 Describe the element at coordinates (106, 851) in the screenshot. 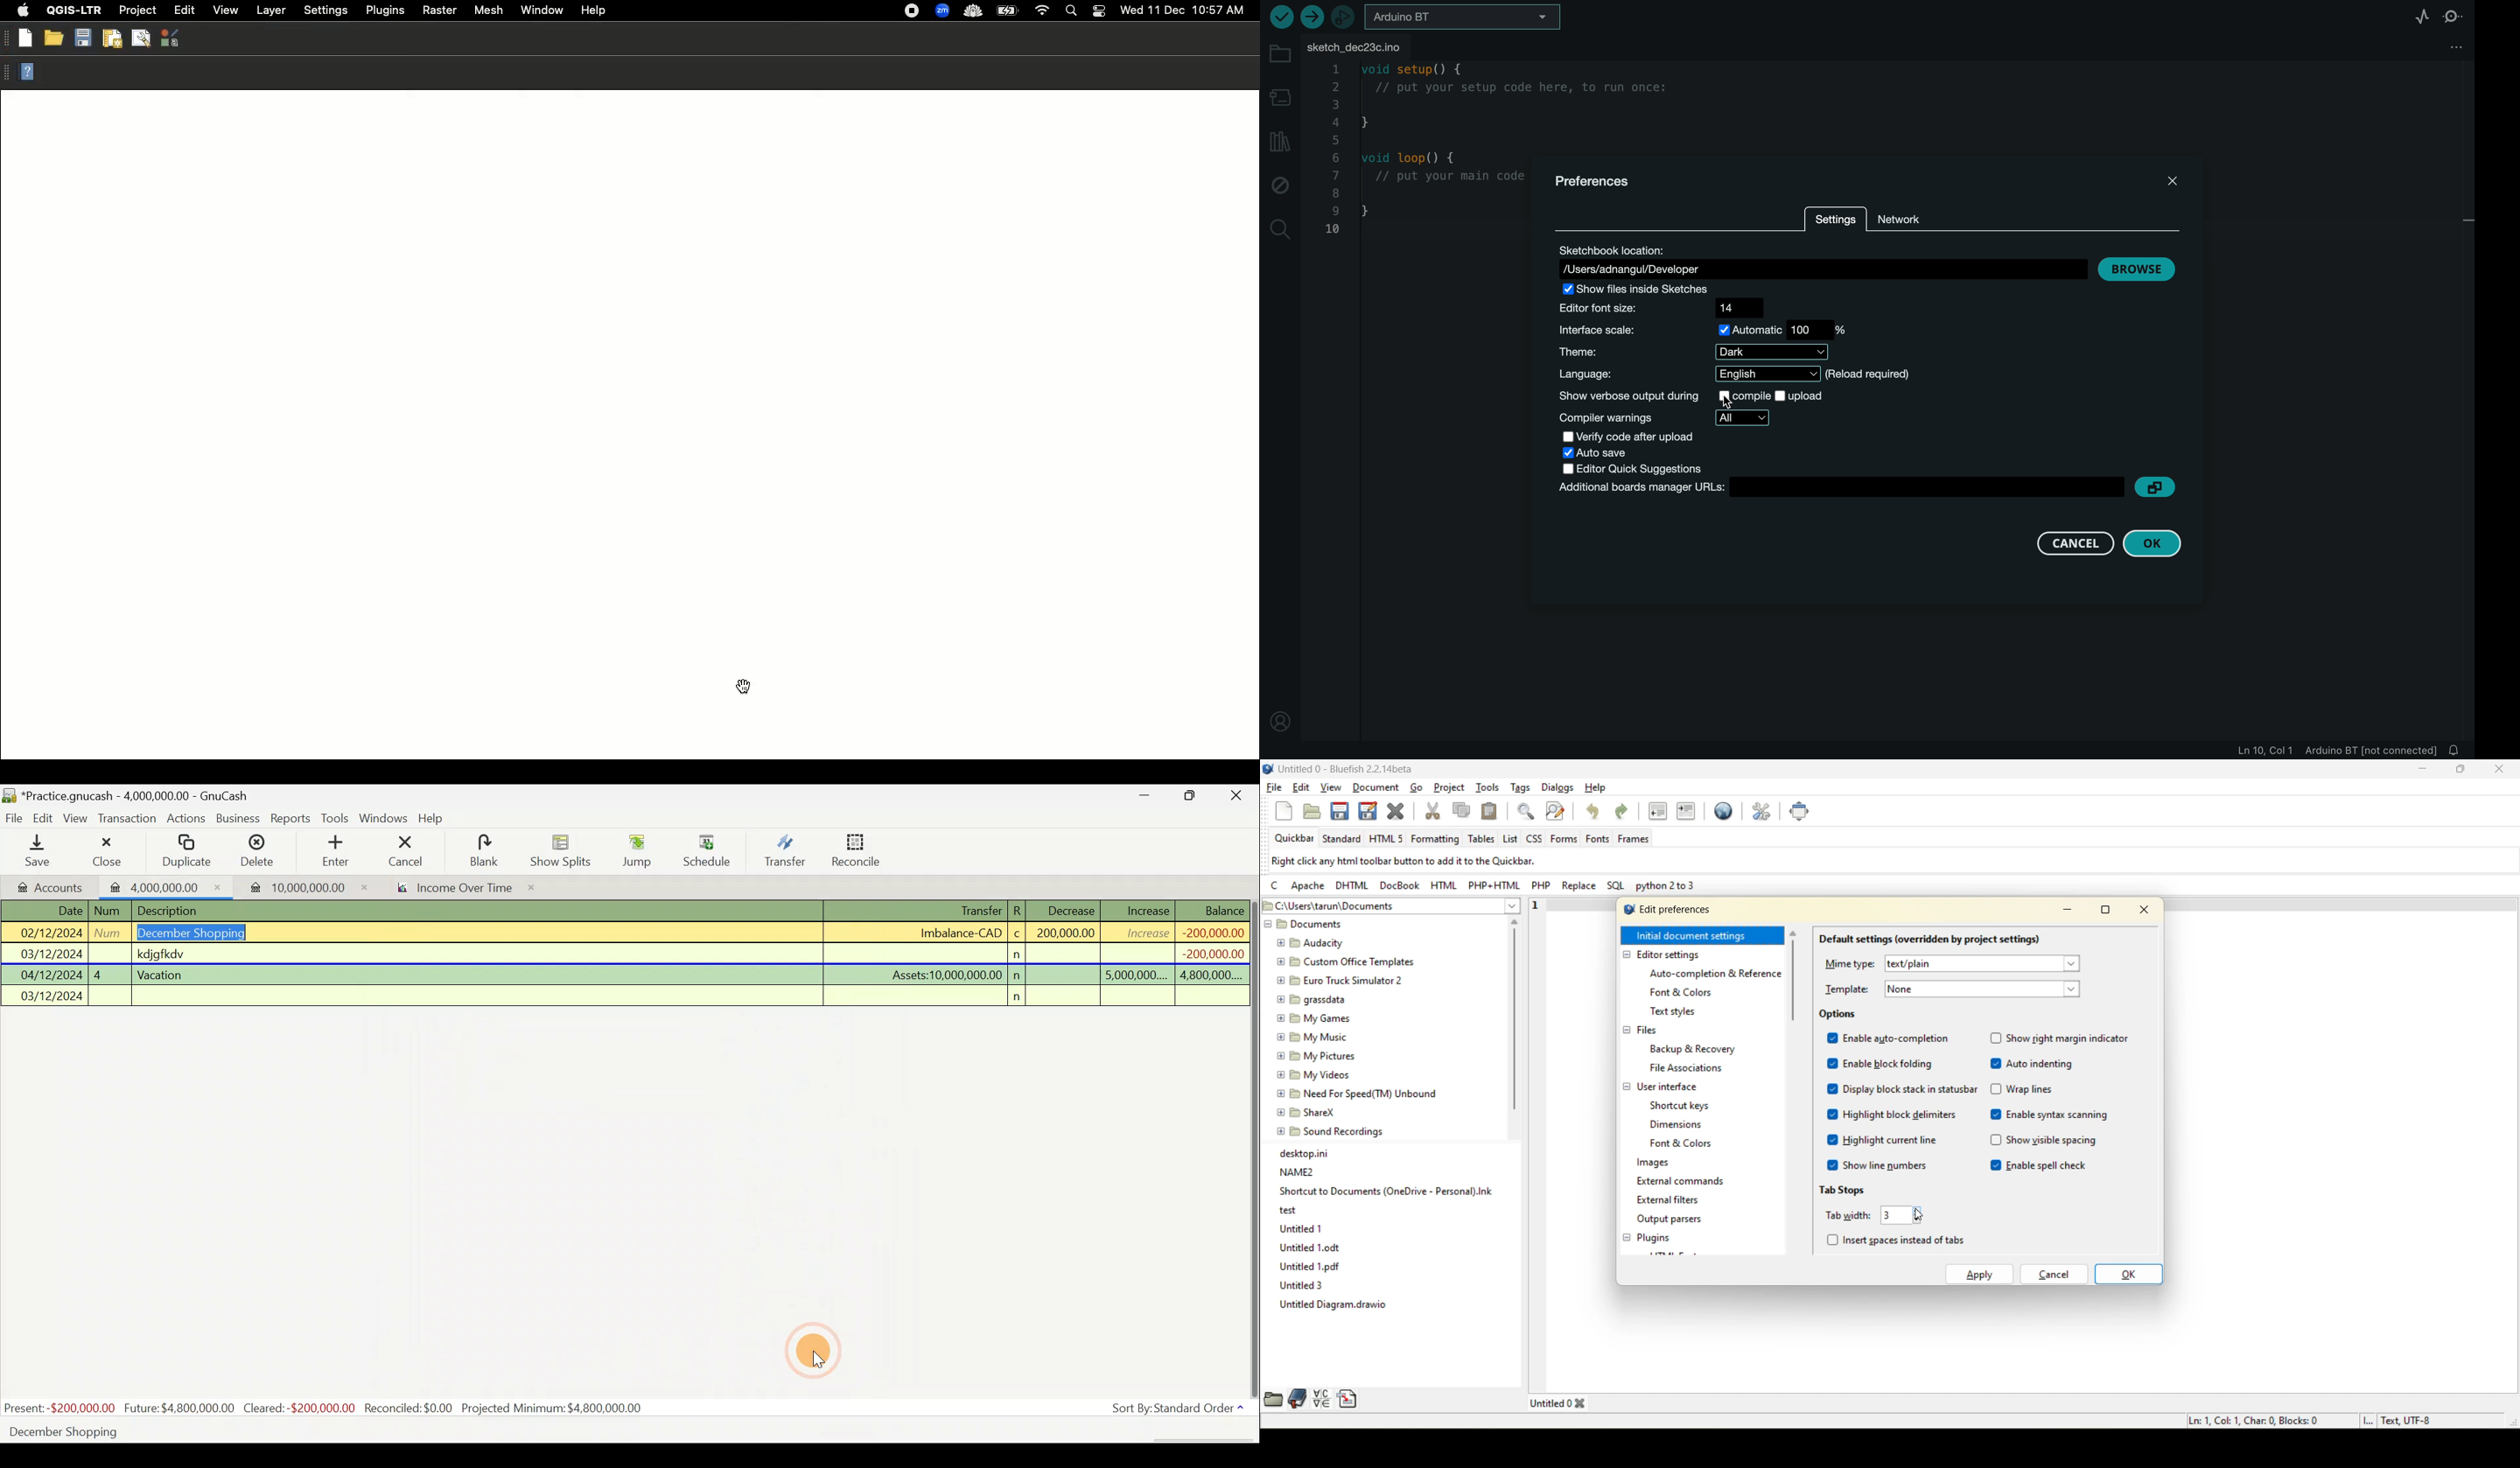

I see `Close` at that location.